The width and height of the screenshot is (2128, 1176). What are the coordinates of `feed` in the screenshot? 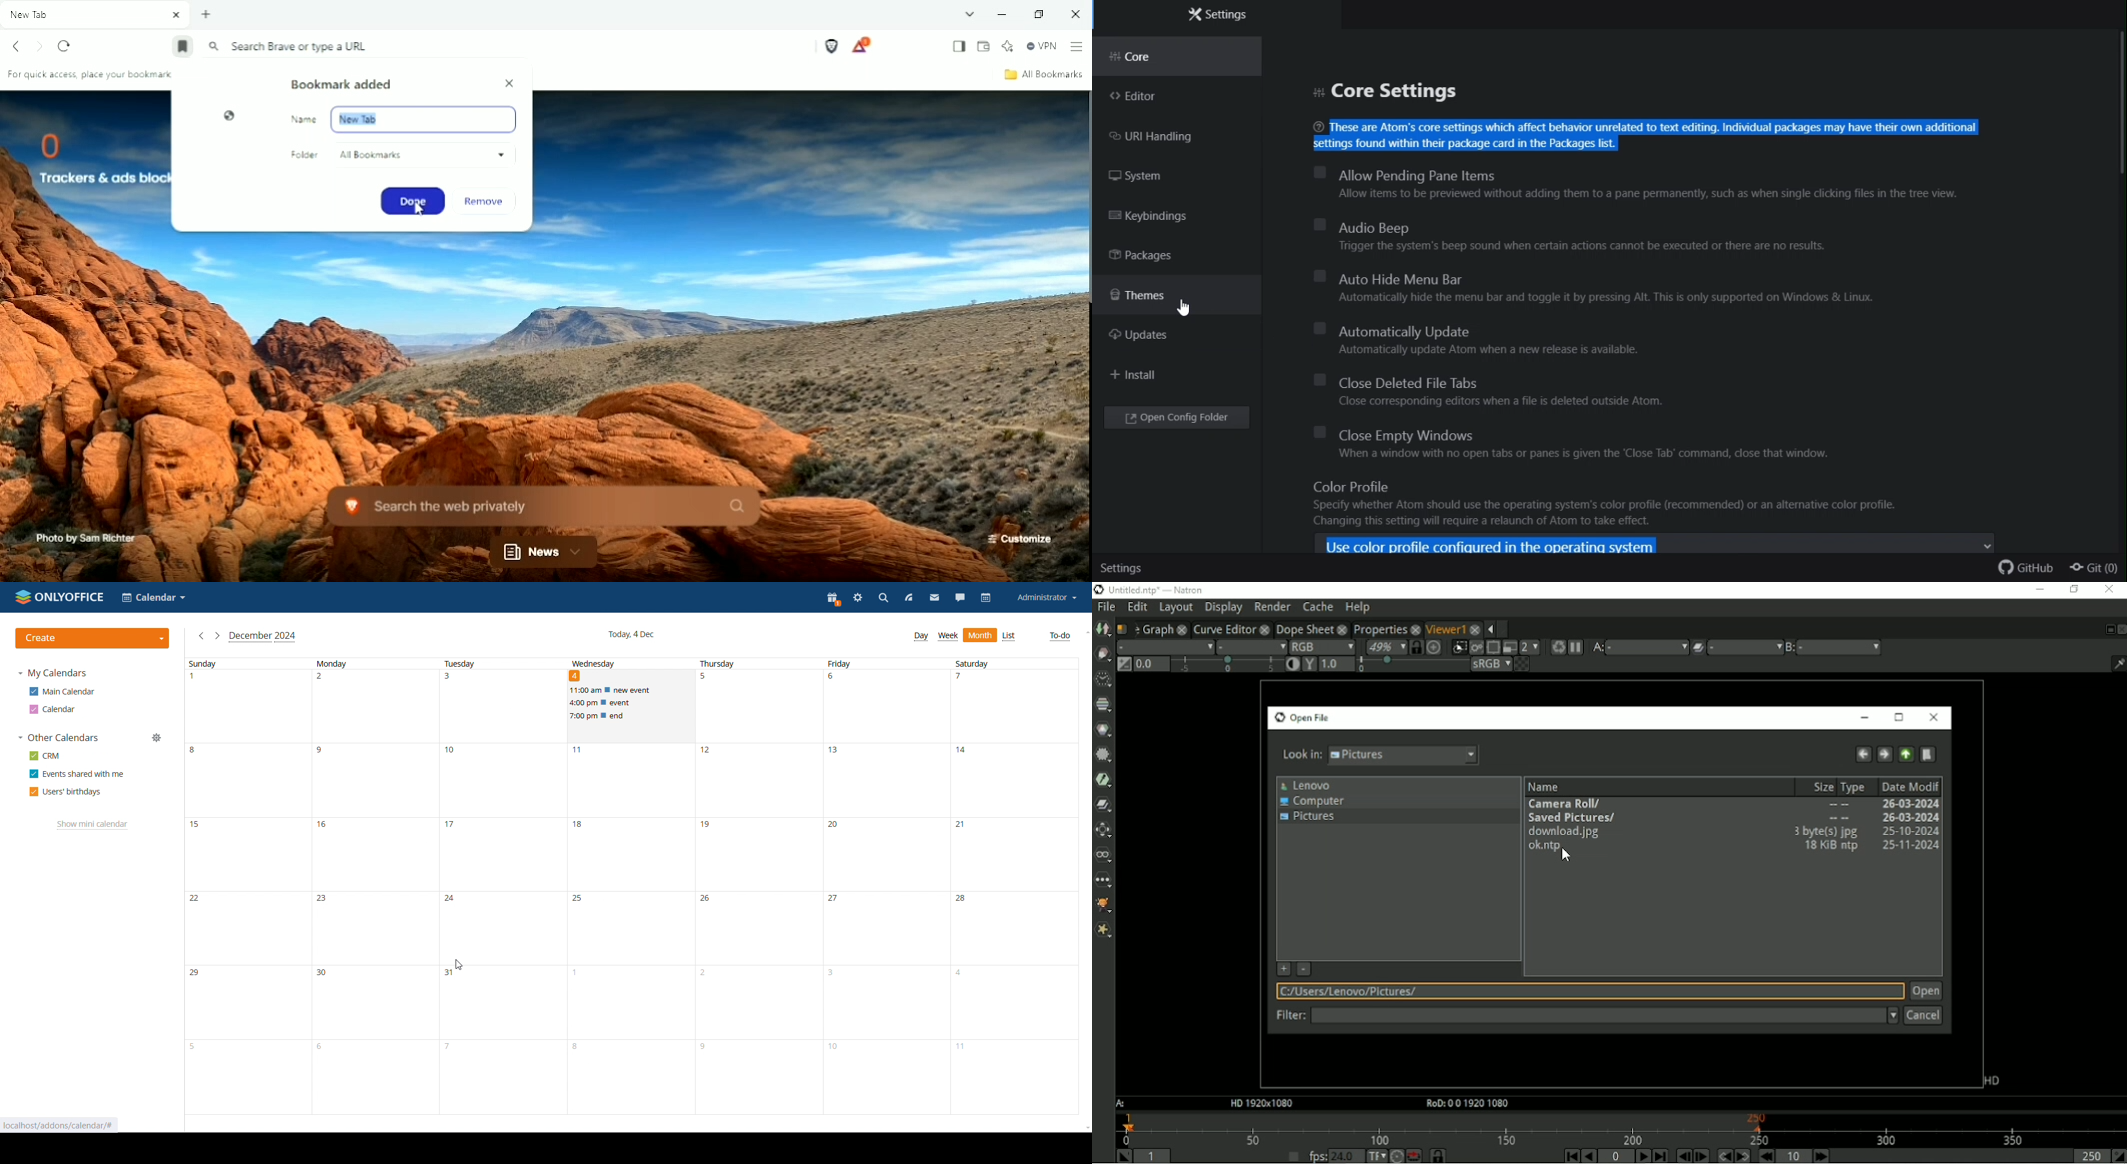 It's located at (909, 599).